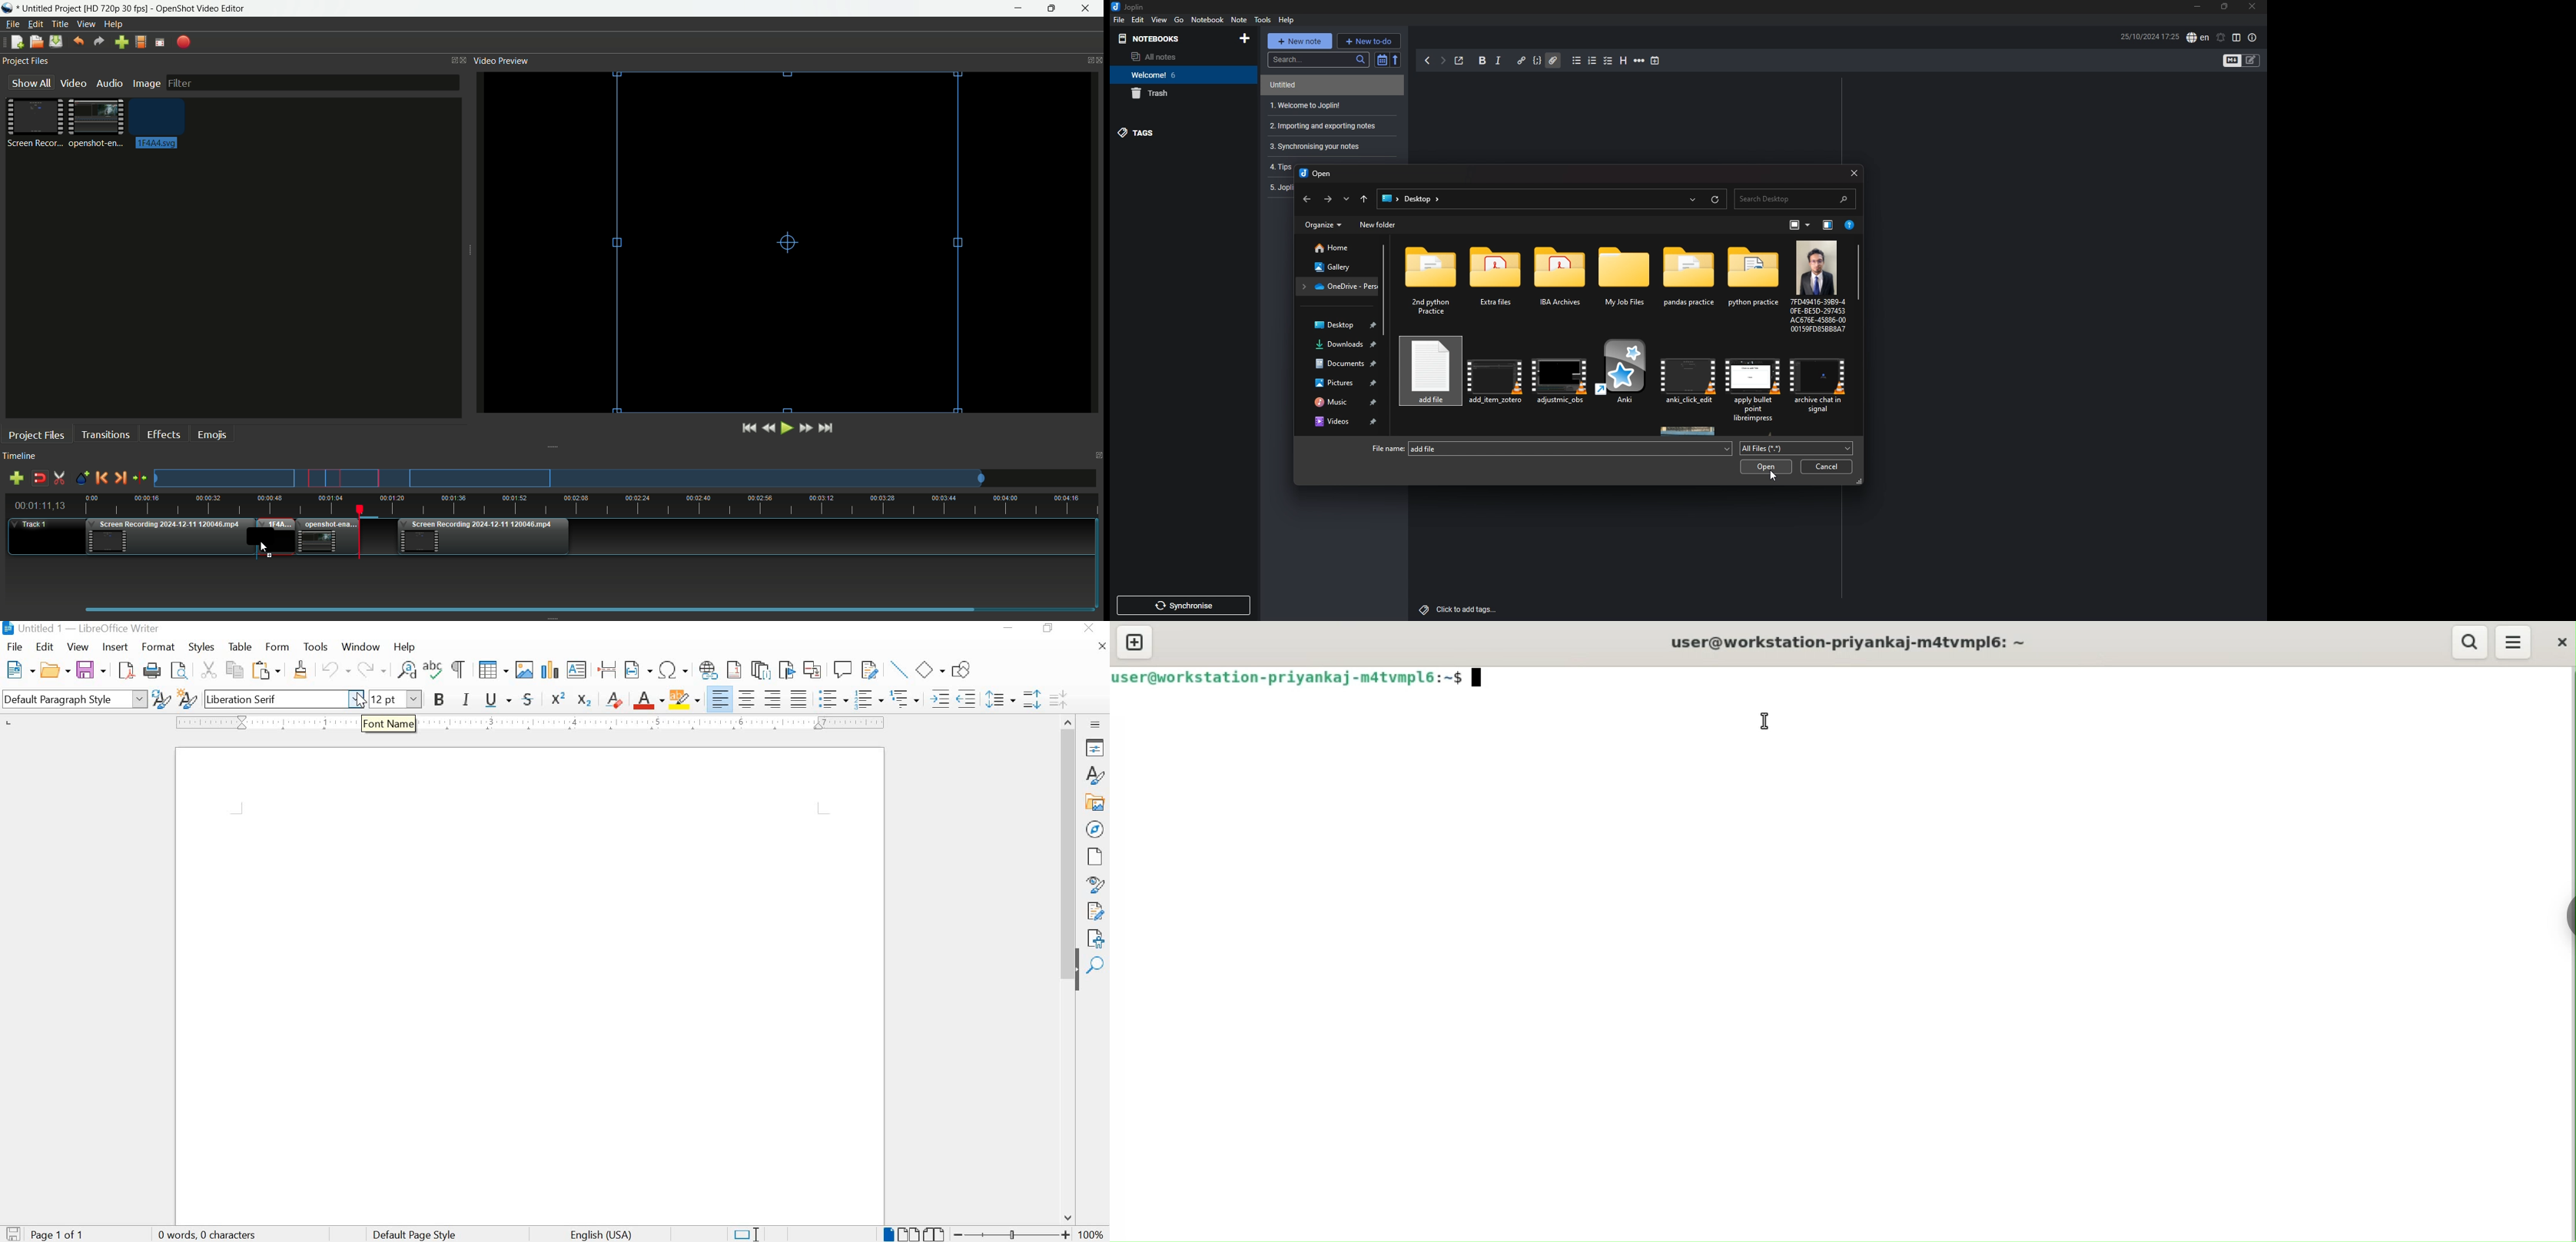  What do you see at coordinates (25, 61) in the screenshot?
I see `Project files` at bounding box center [25, 61].